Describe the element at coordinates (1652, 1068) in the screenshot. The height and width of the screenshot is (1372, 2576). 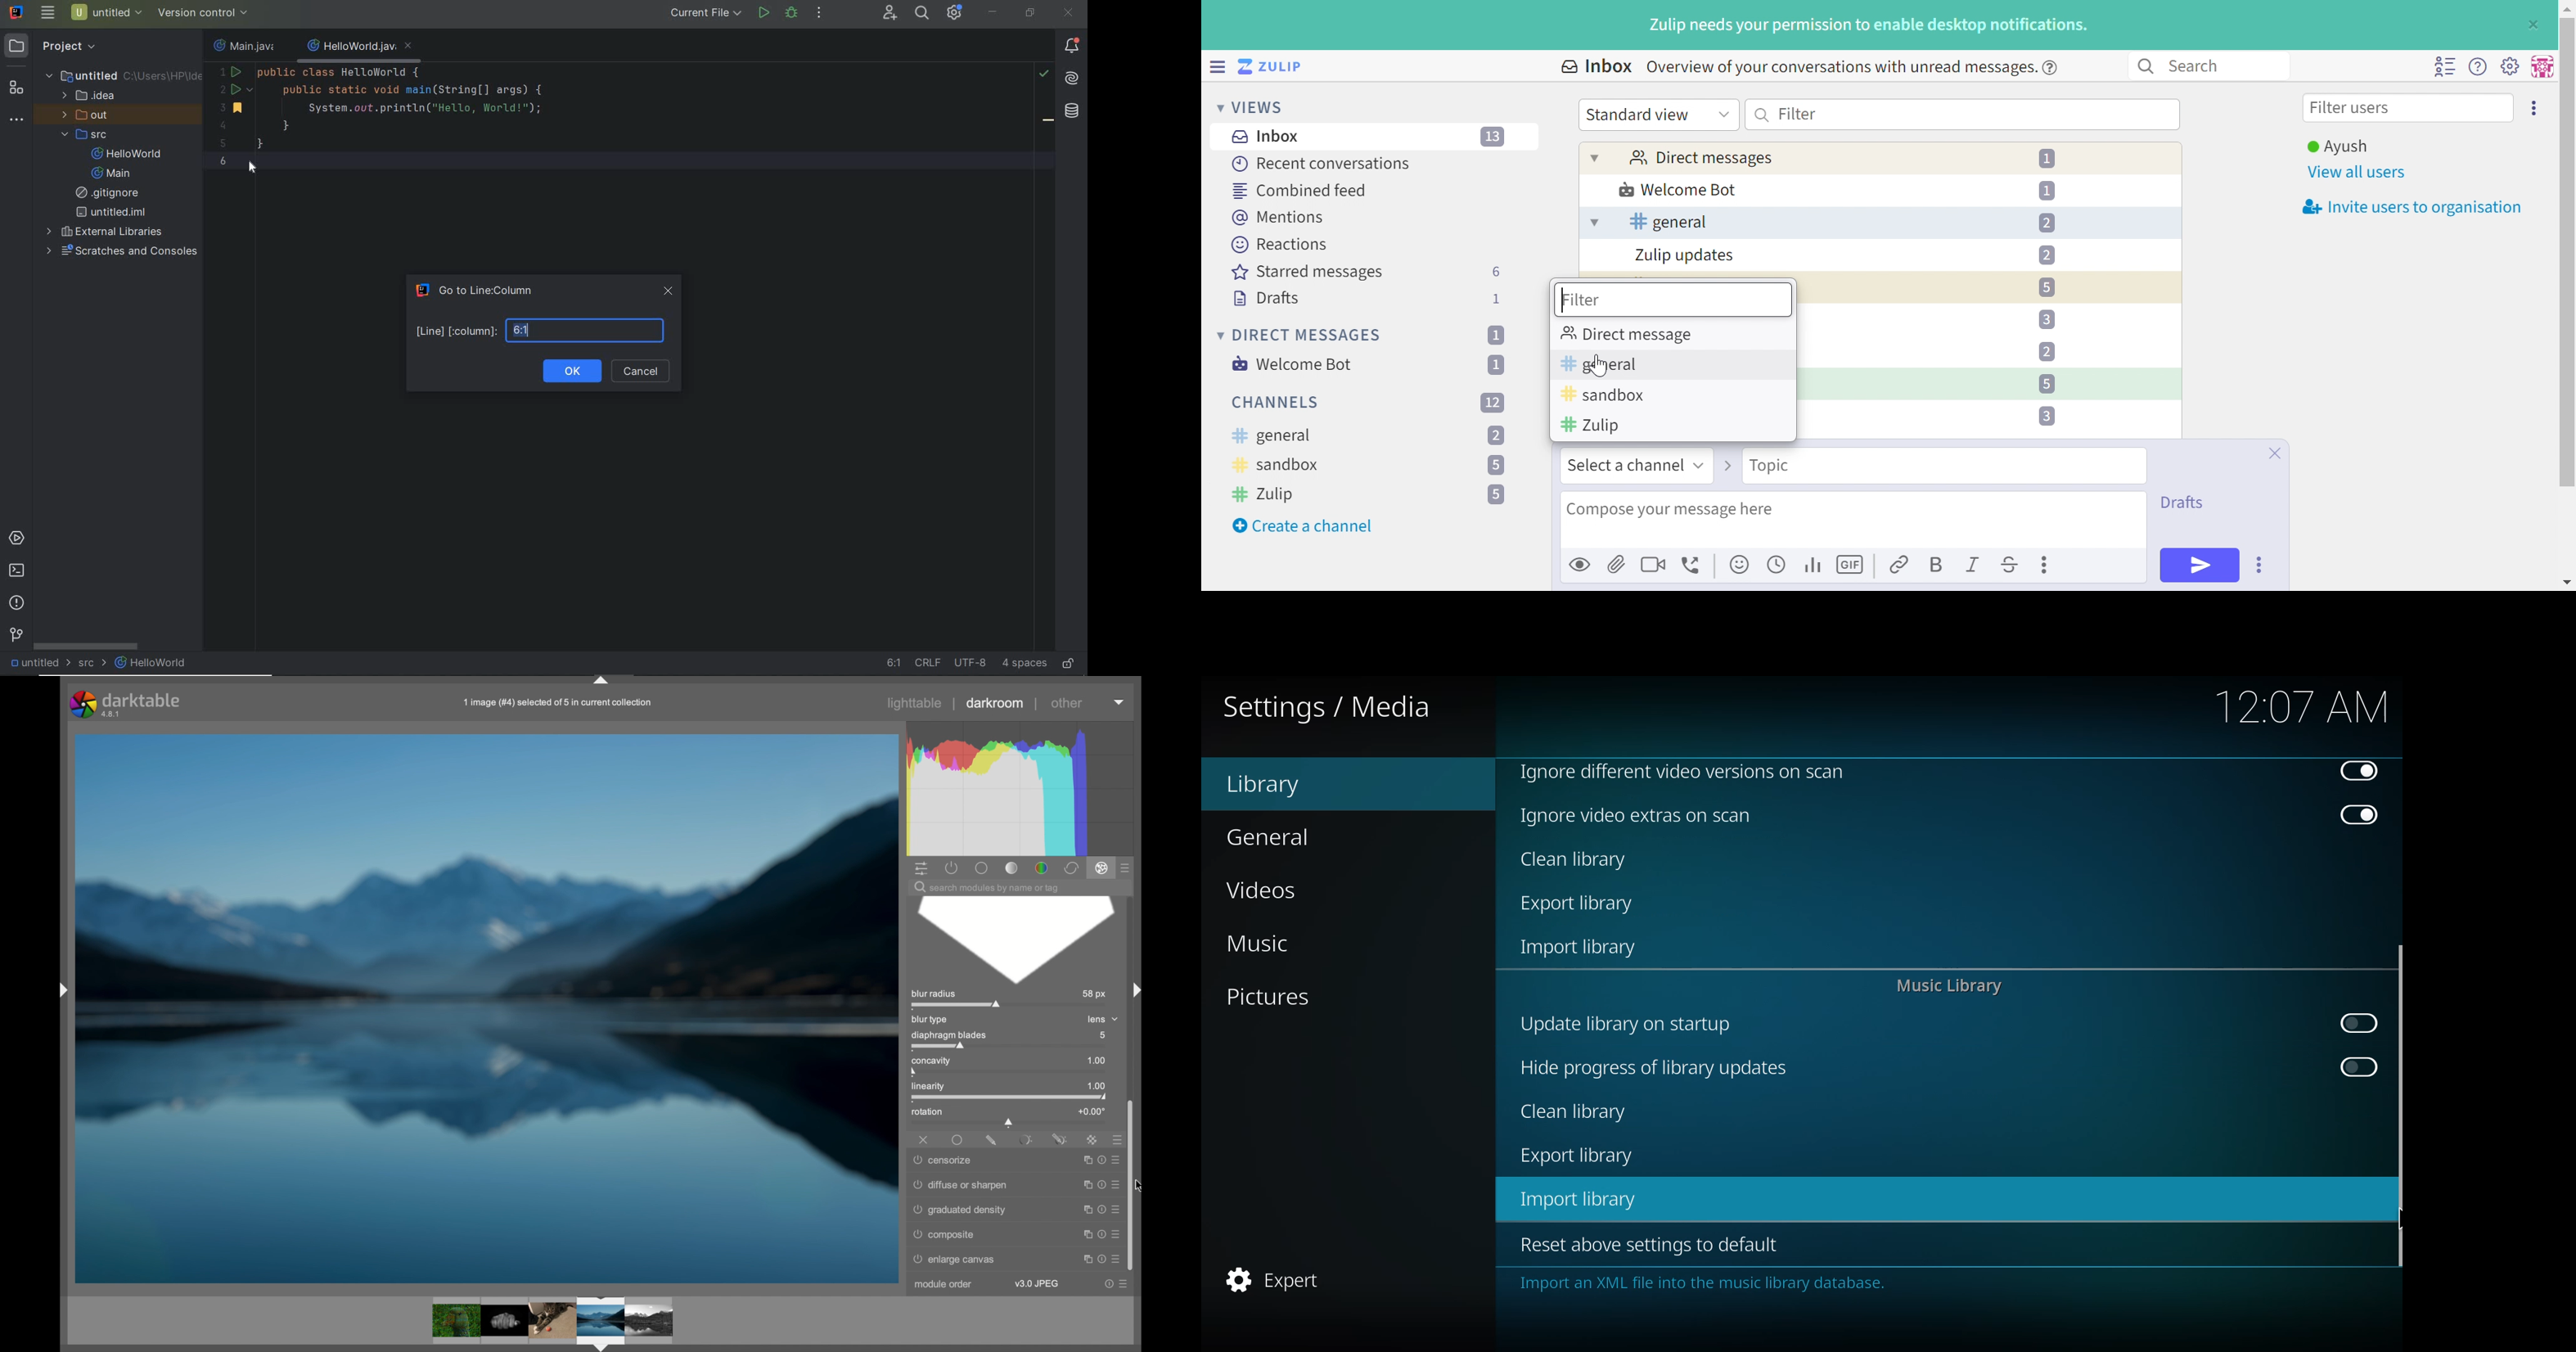
I see `hide progress` at that location.